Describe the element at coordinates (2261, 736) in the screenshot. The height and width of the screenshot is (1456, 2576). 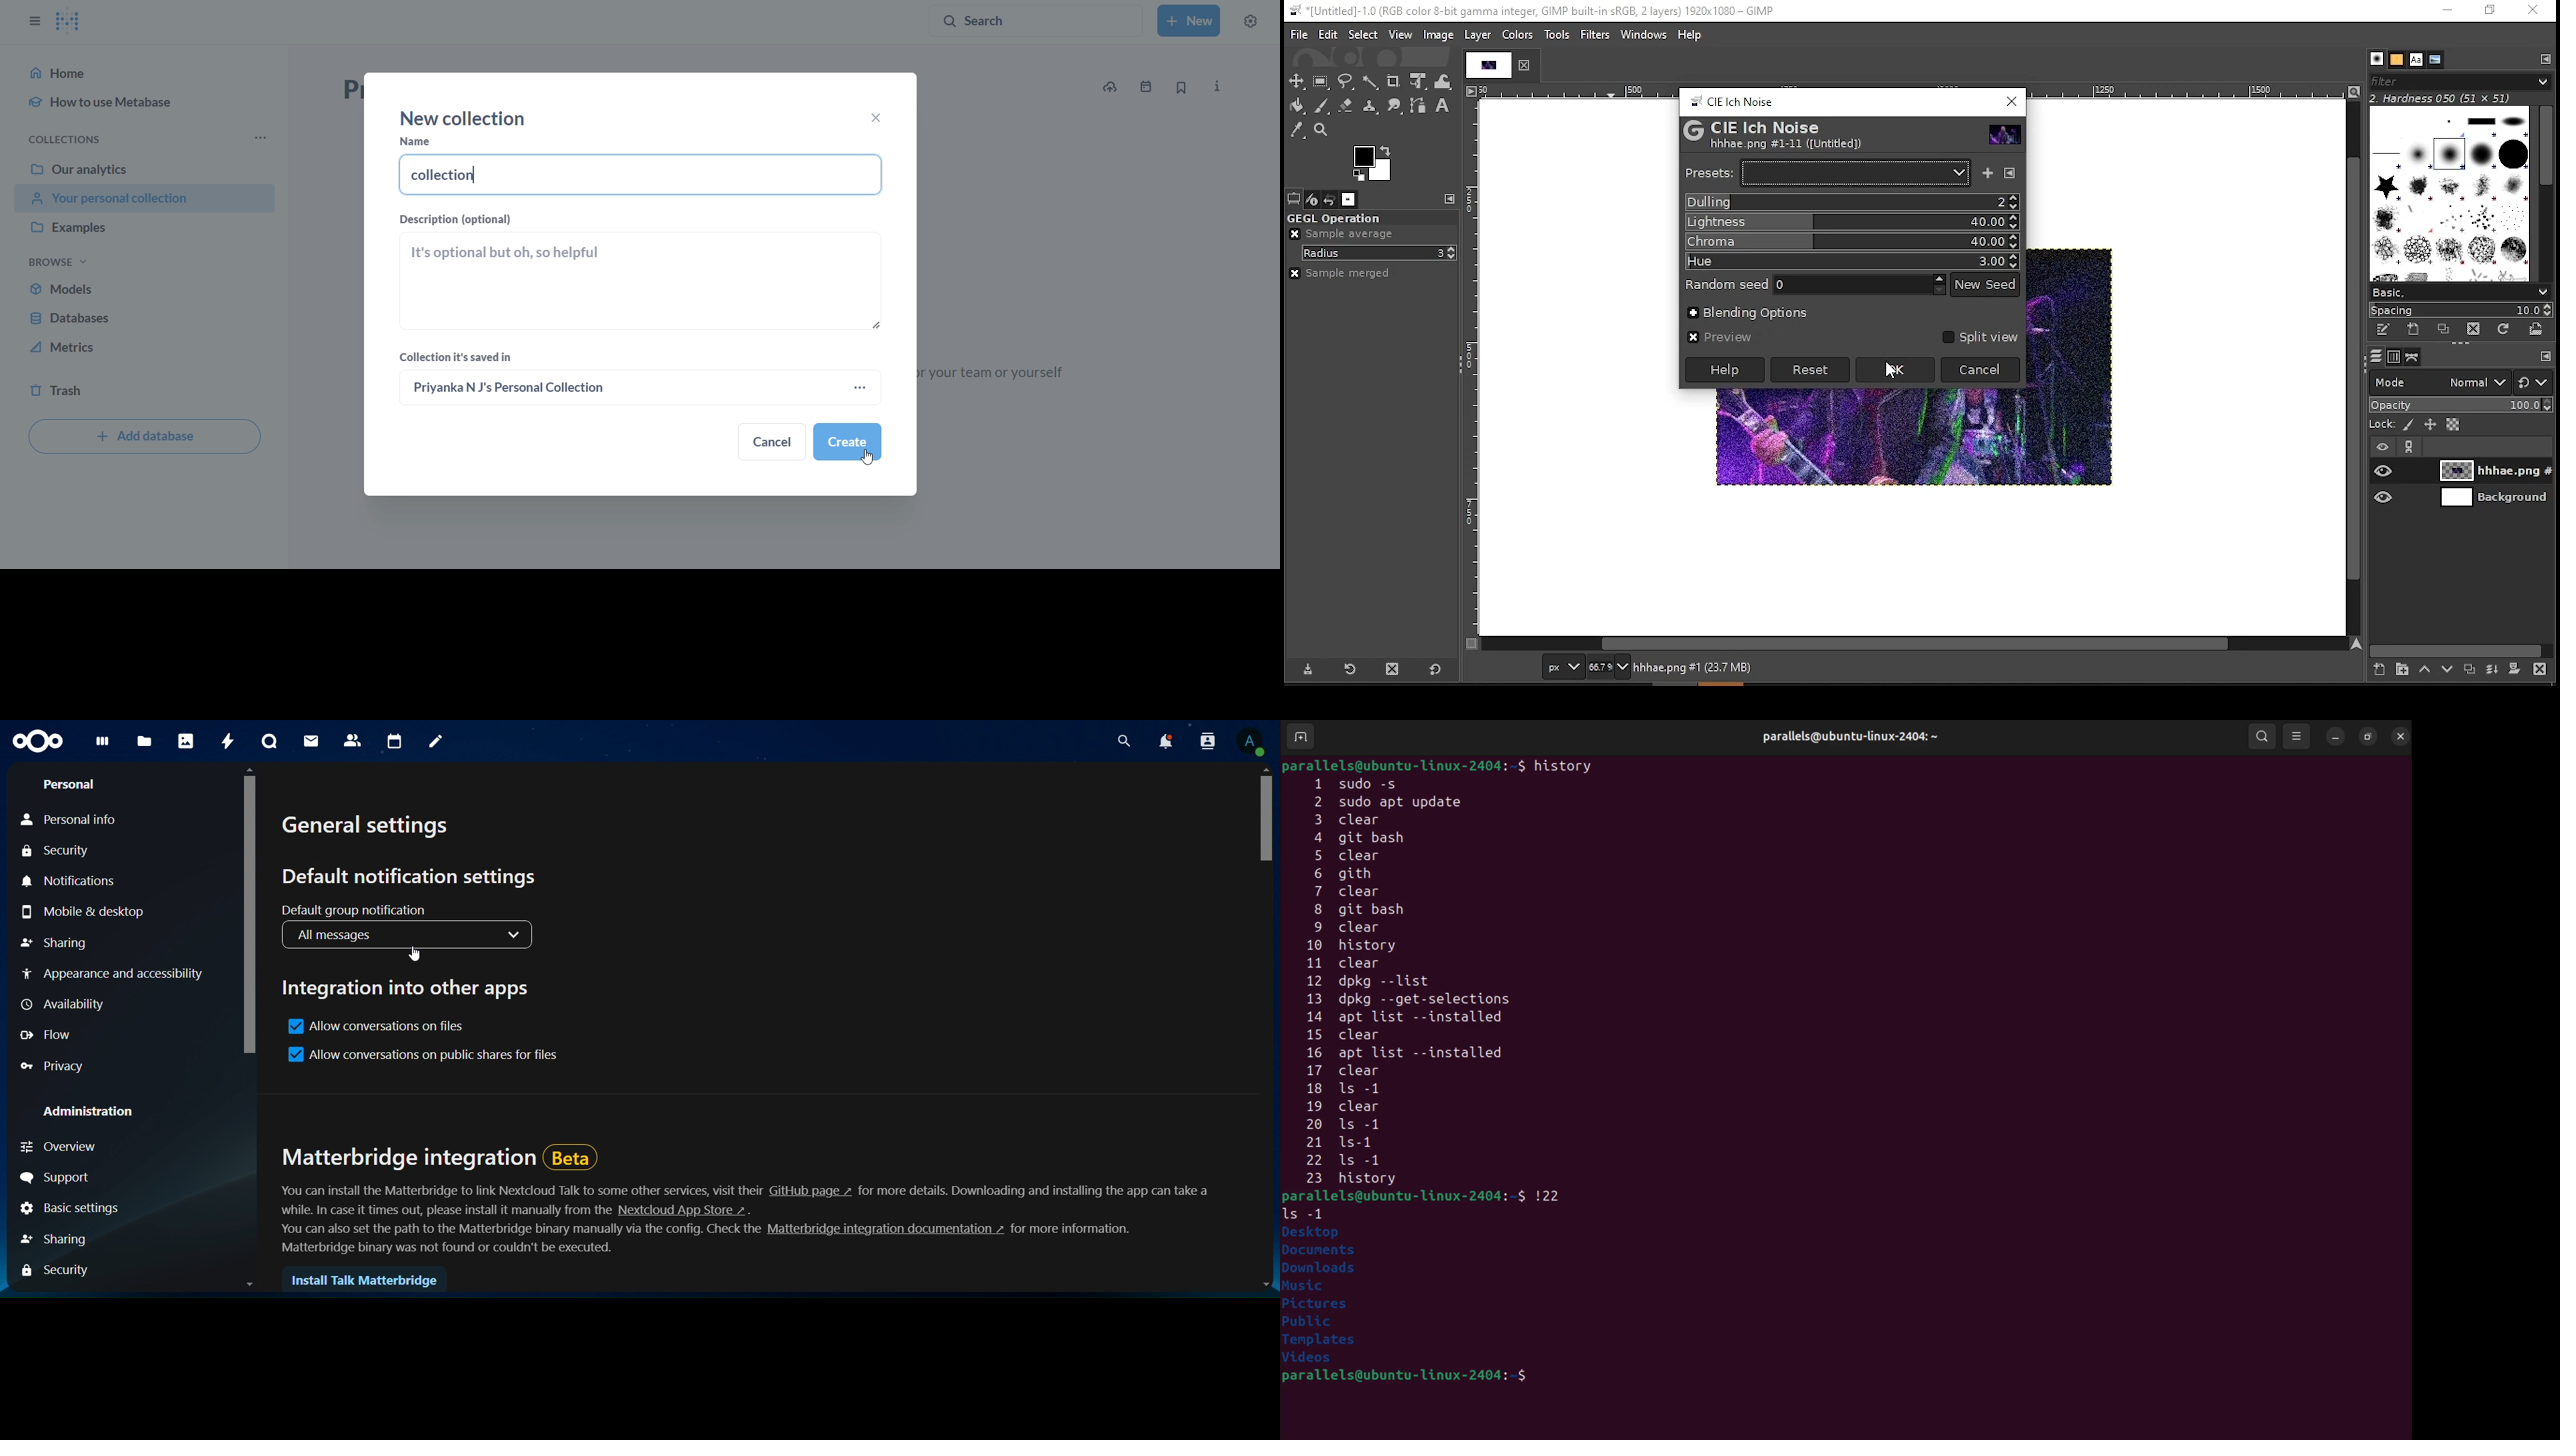
I see `search` at that location.